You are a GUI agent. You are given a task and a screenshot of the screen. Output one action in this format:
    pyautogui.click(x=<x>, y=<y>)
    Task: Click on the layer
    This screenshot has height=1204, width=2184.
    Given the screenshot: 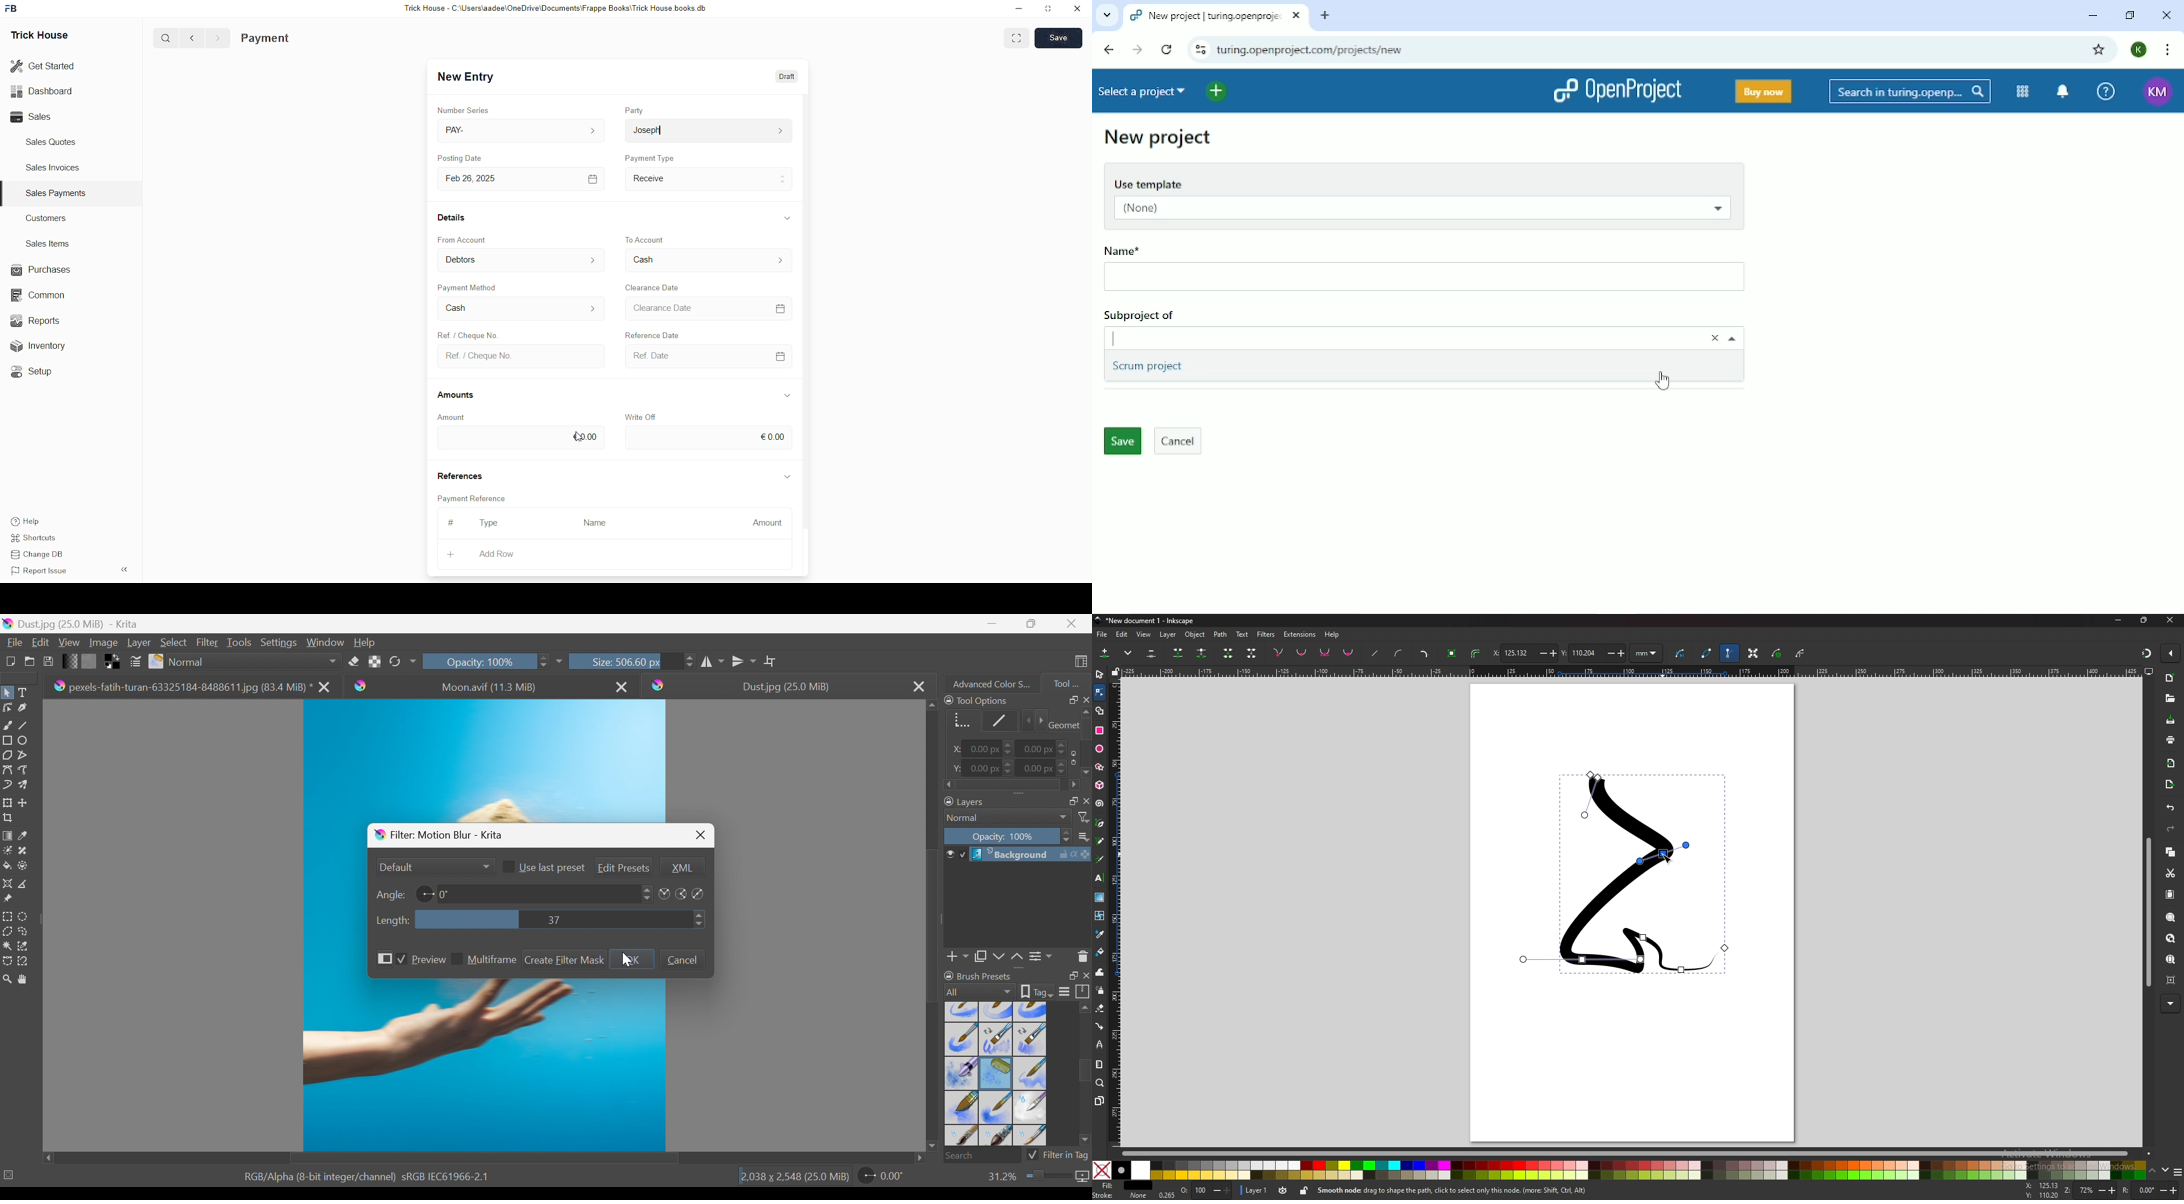 What is the action you would take?
    pyautogui.click(x=1255, y=1190)
    